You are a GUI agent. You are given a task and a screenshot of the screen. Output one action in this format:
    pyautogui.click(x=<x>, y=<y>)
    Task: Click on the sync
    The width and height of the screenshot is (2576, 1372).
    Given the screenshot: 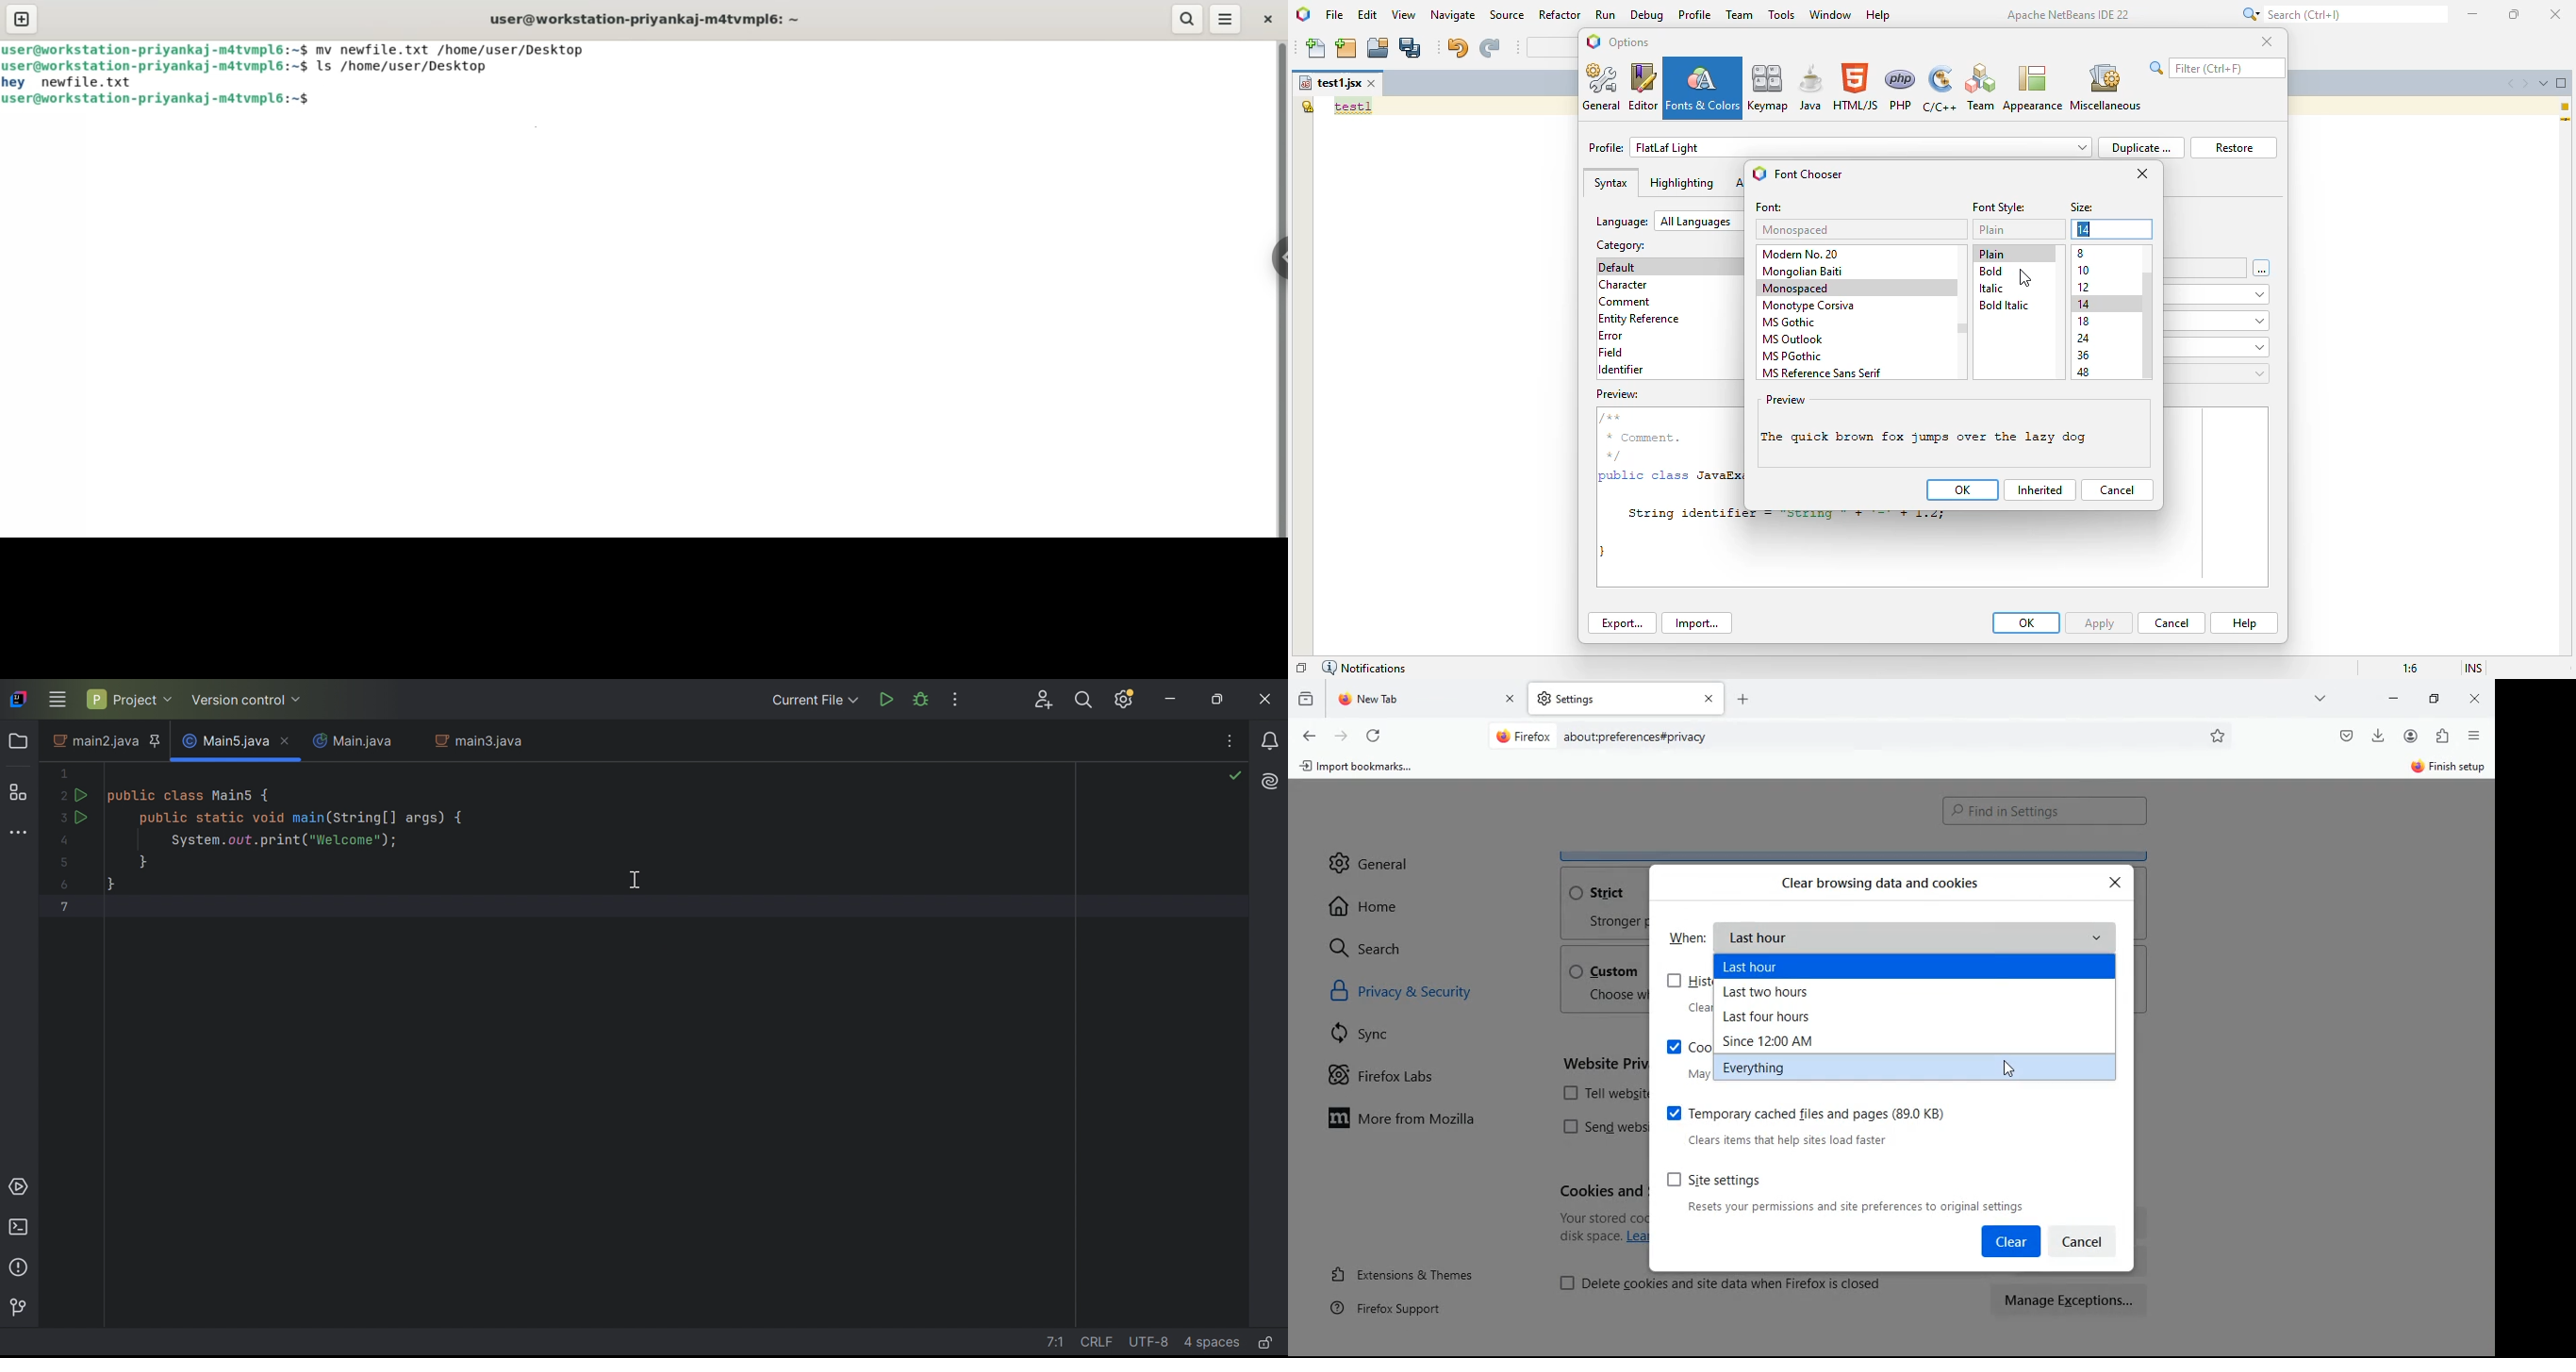 What is the action you would take?
    pyautogui.click(x=1368, y=1037)
    